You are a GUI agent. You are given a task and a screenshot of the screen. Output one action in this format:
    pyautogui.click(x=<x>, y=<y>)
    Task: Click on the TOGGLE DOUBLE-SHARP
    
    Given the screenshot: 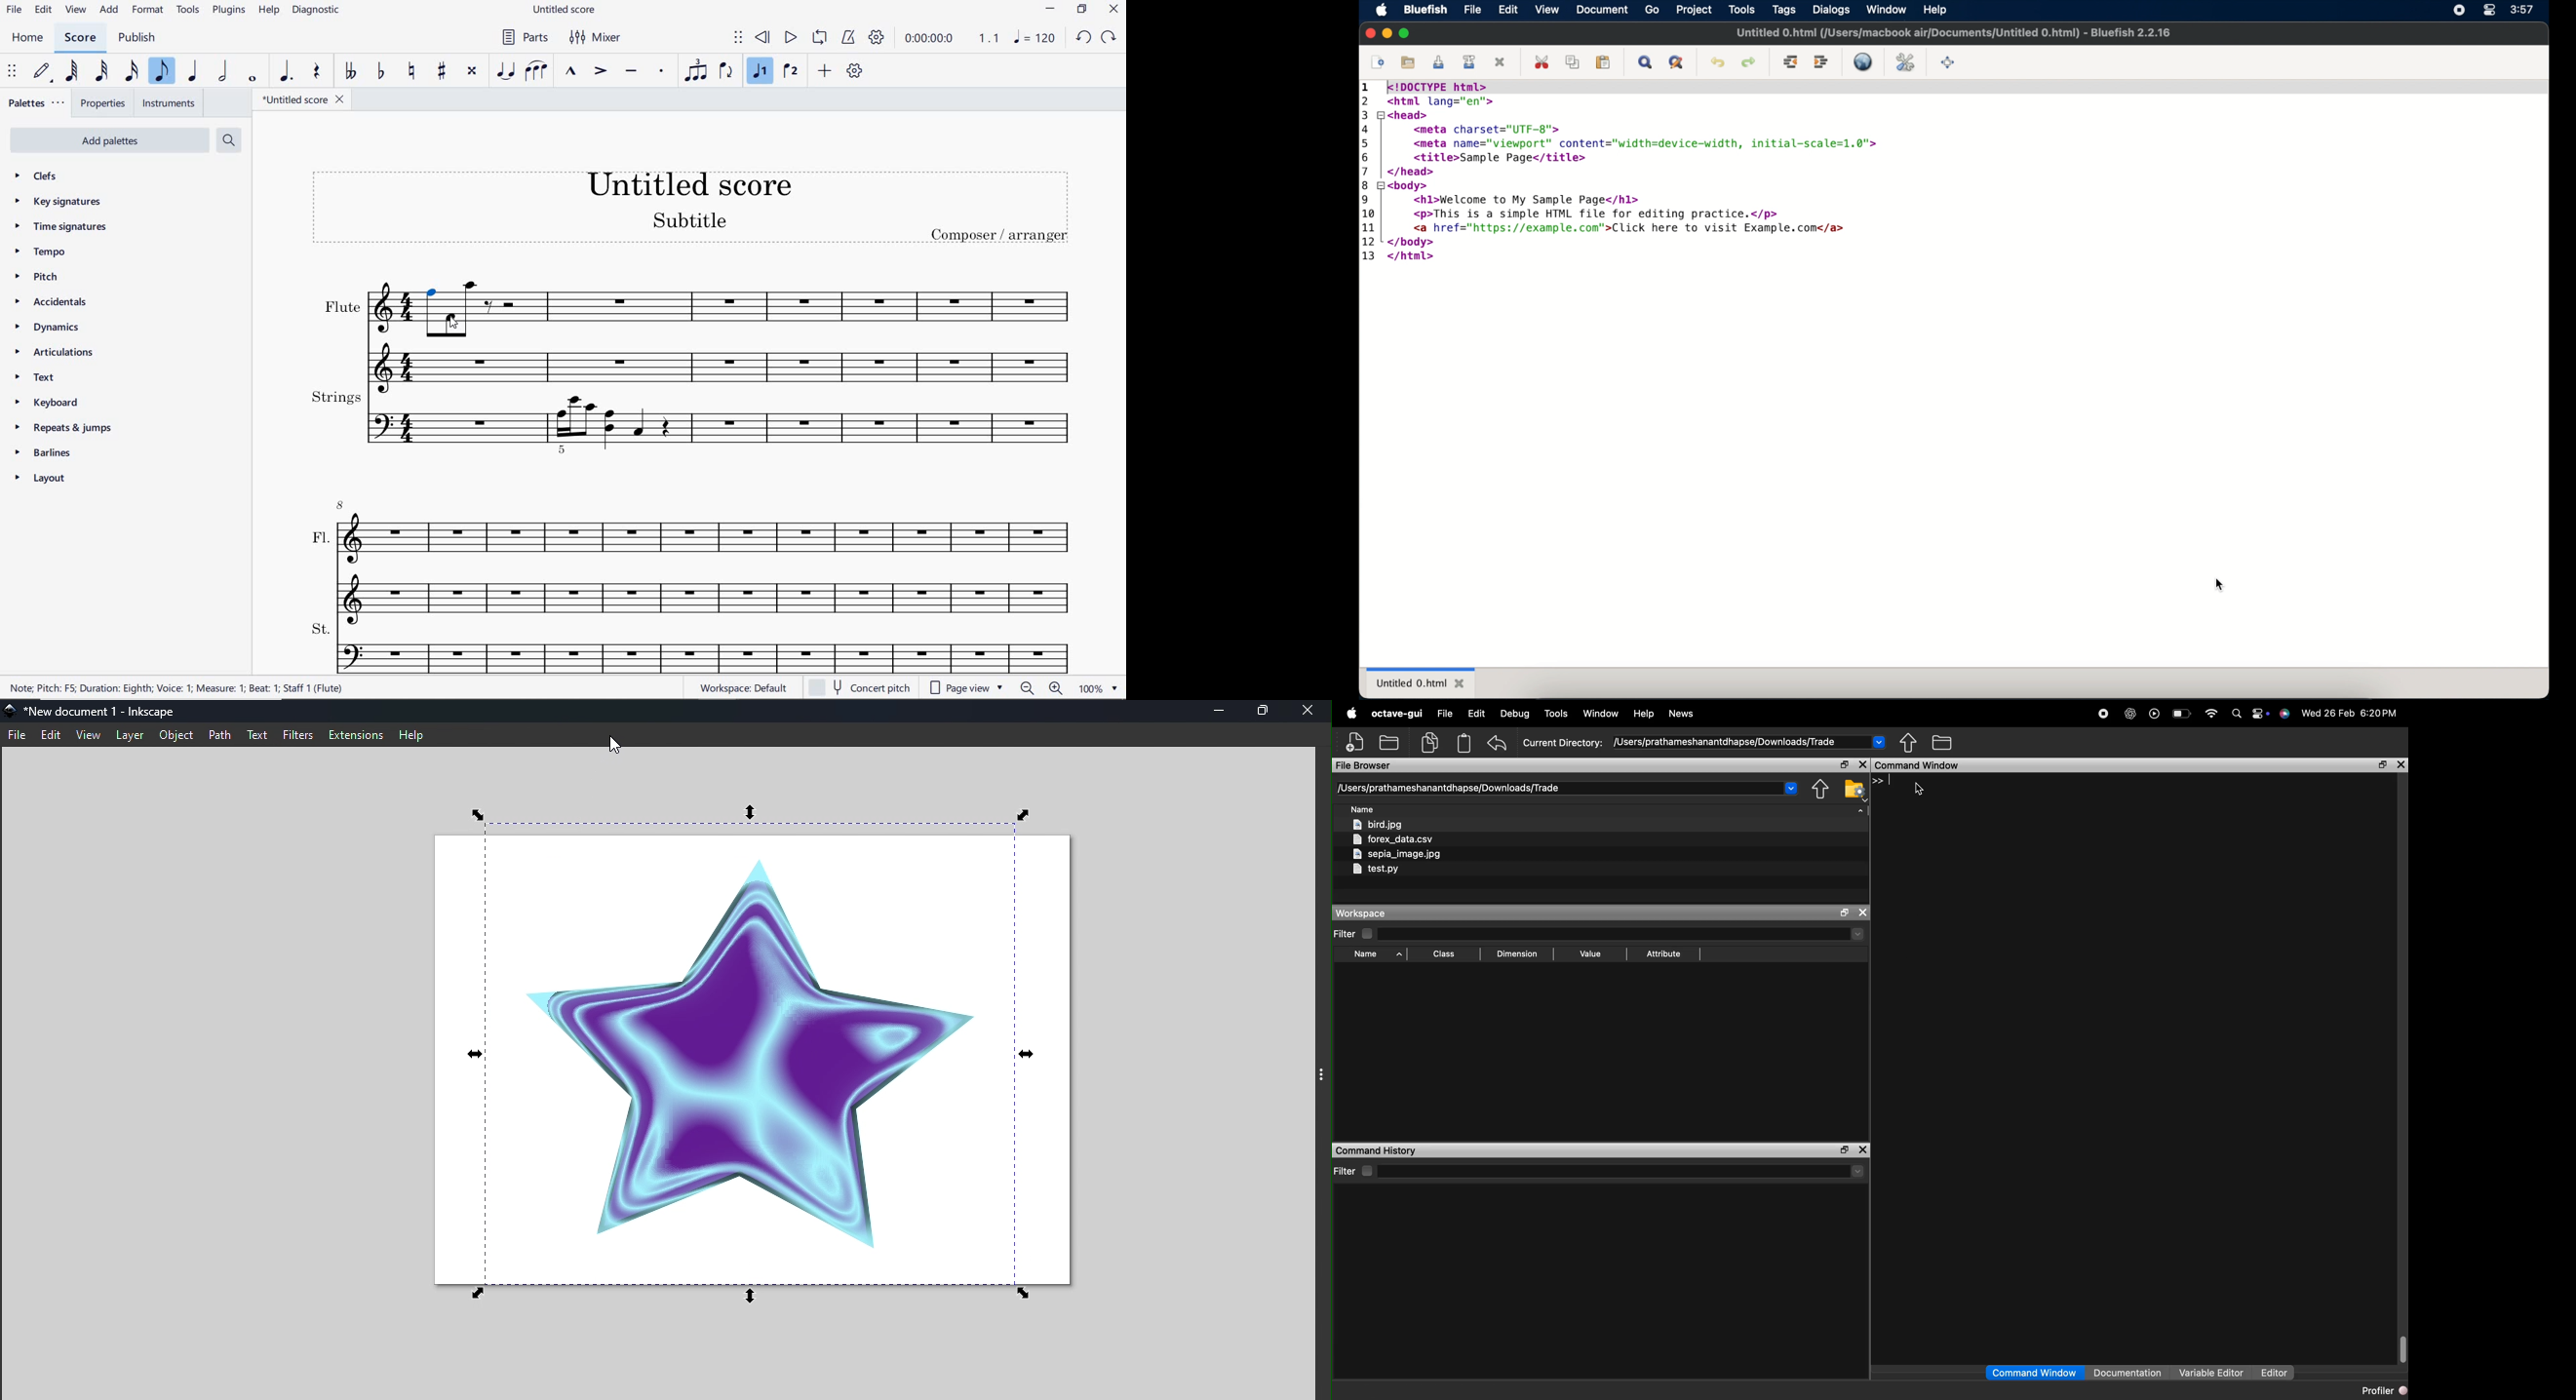 What is the action you would take?
    pyautogui.click(x=472, y=71)
    